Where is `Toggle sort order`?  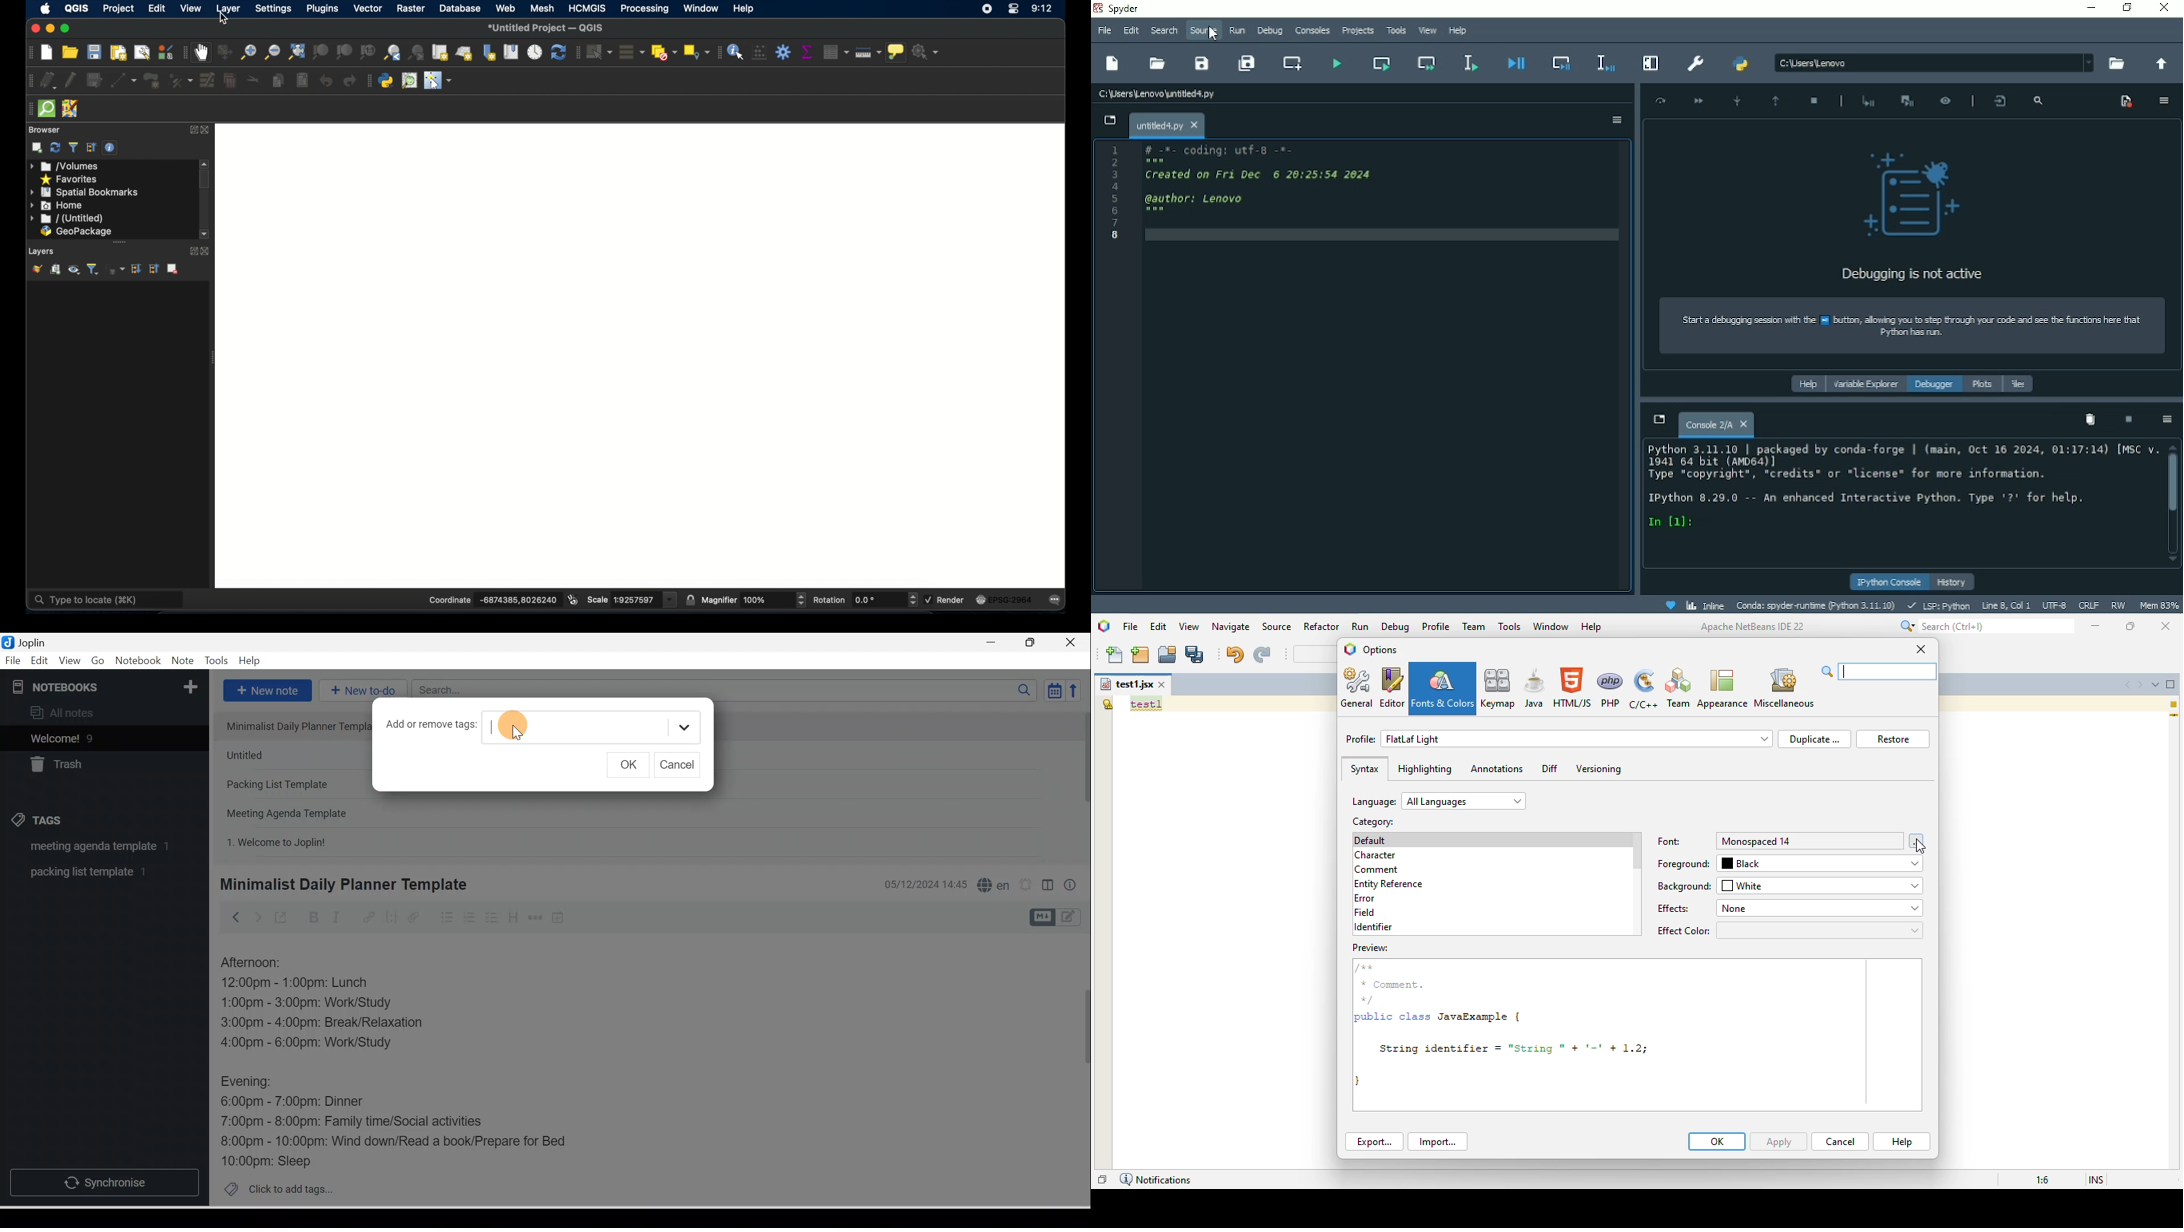
Toggle sort order is located at coordinates (1055, 690).